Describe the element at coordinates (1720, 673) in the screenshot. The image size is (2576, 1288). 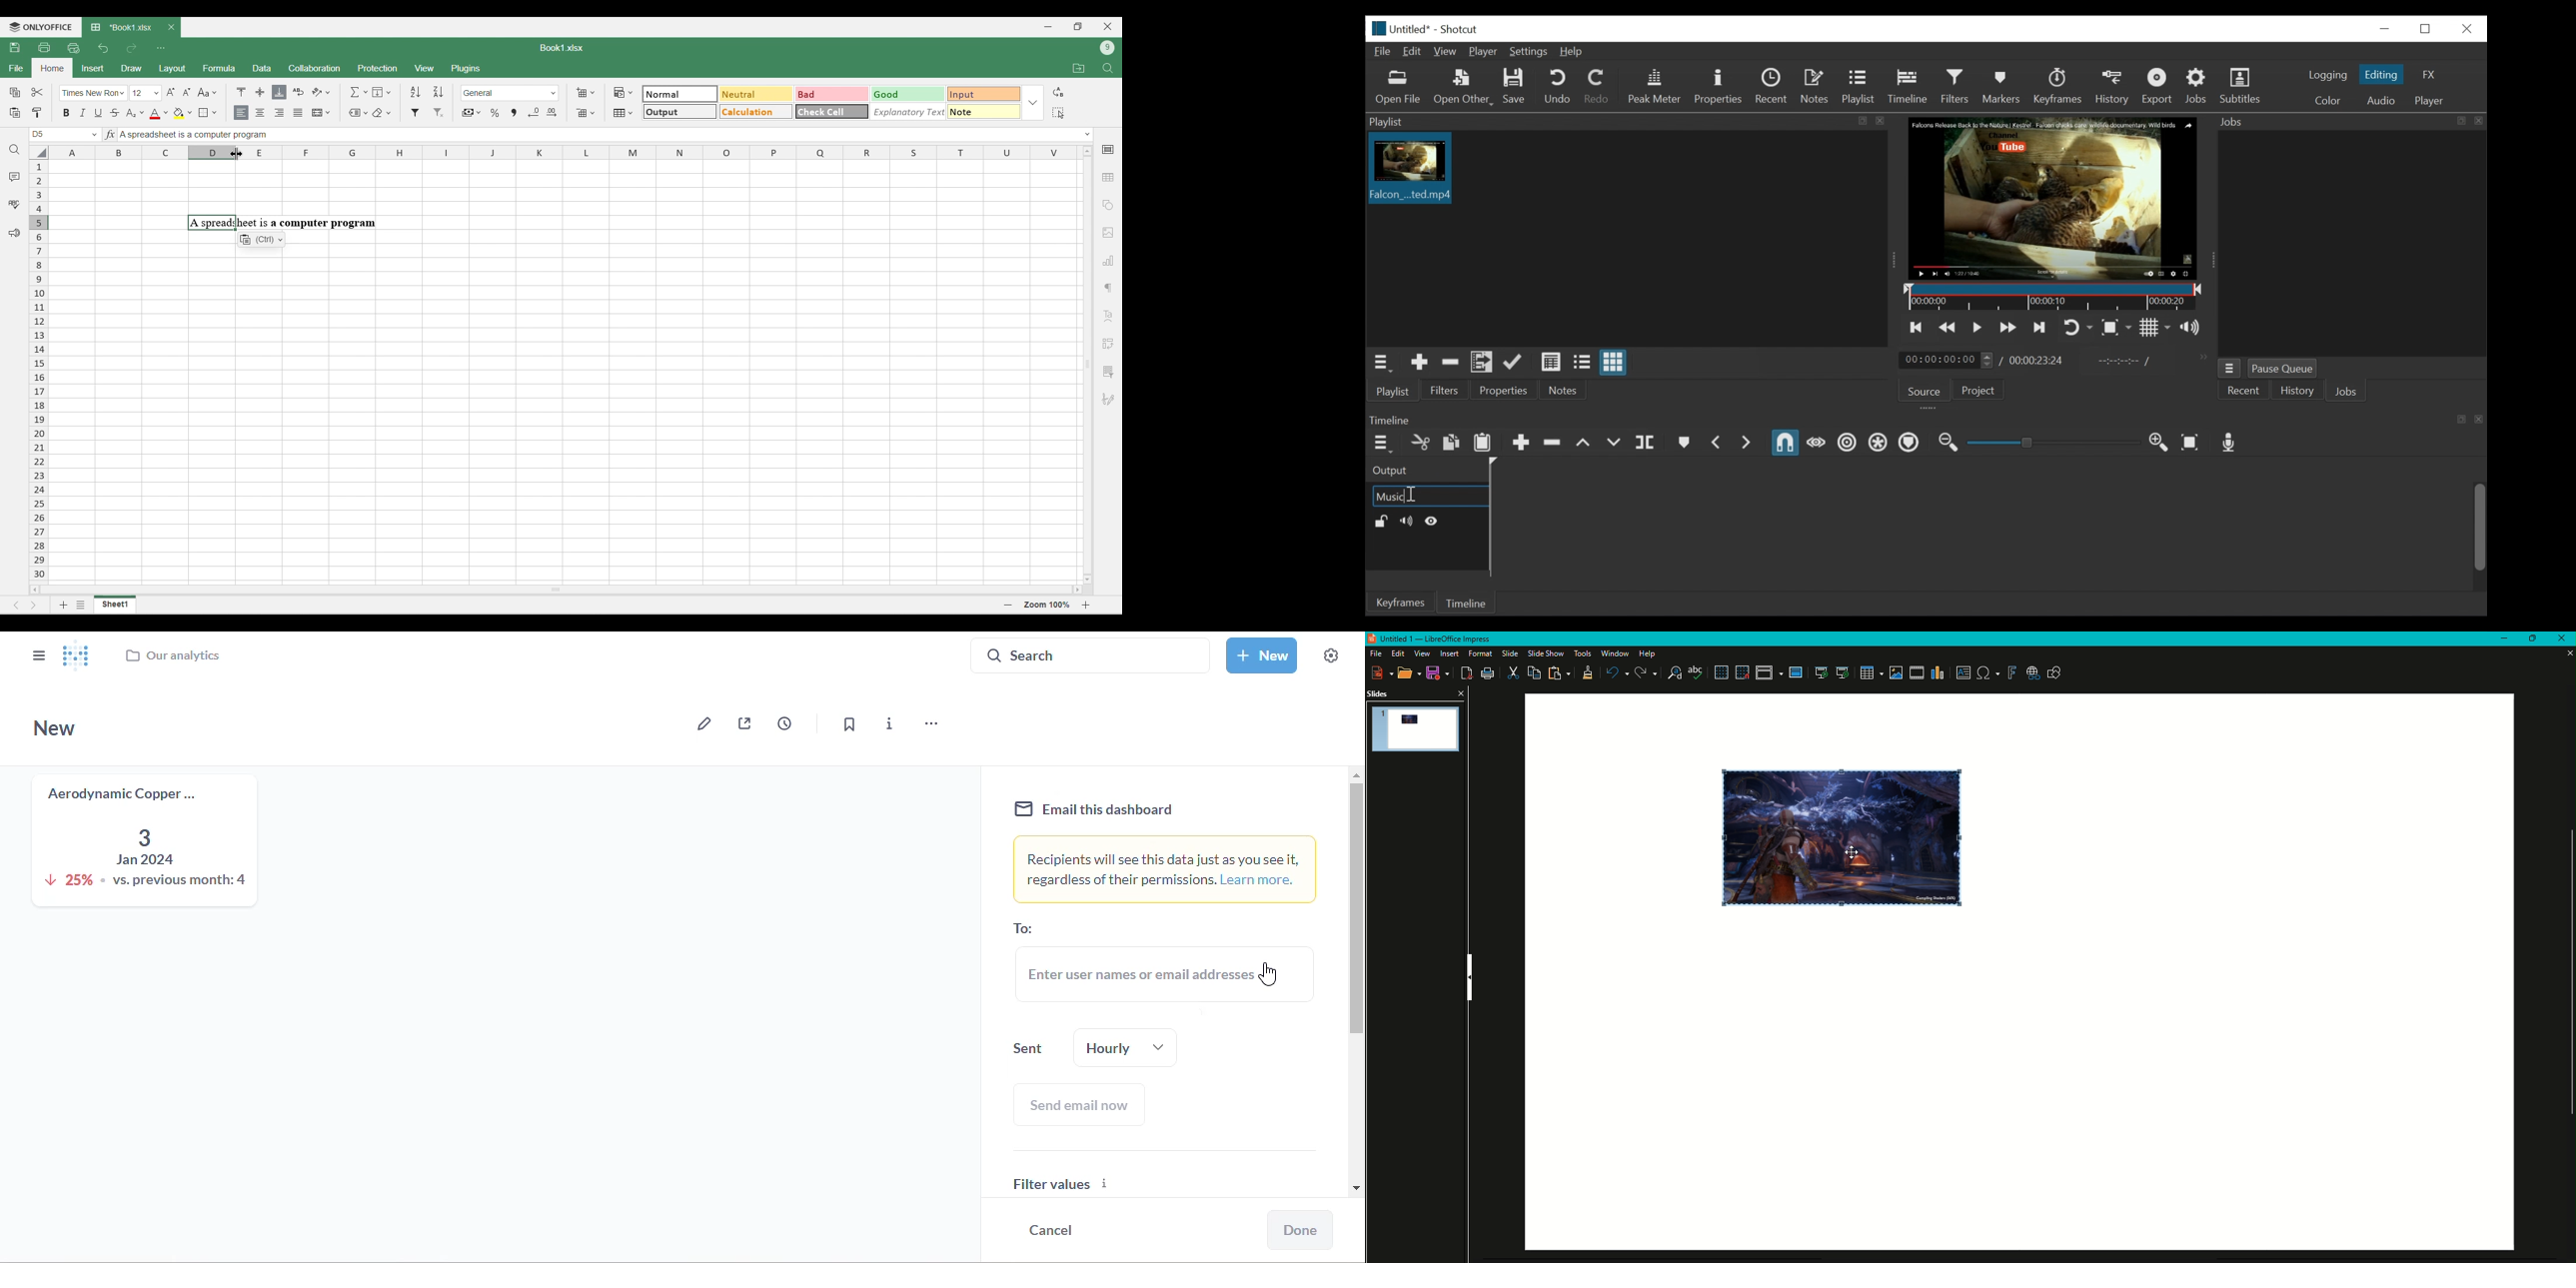
I see `Display Grid` at that location.